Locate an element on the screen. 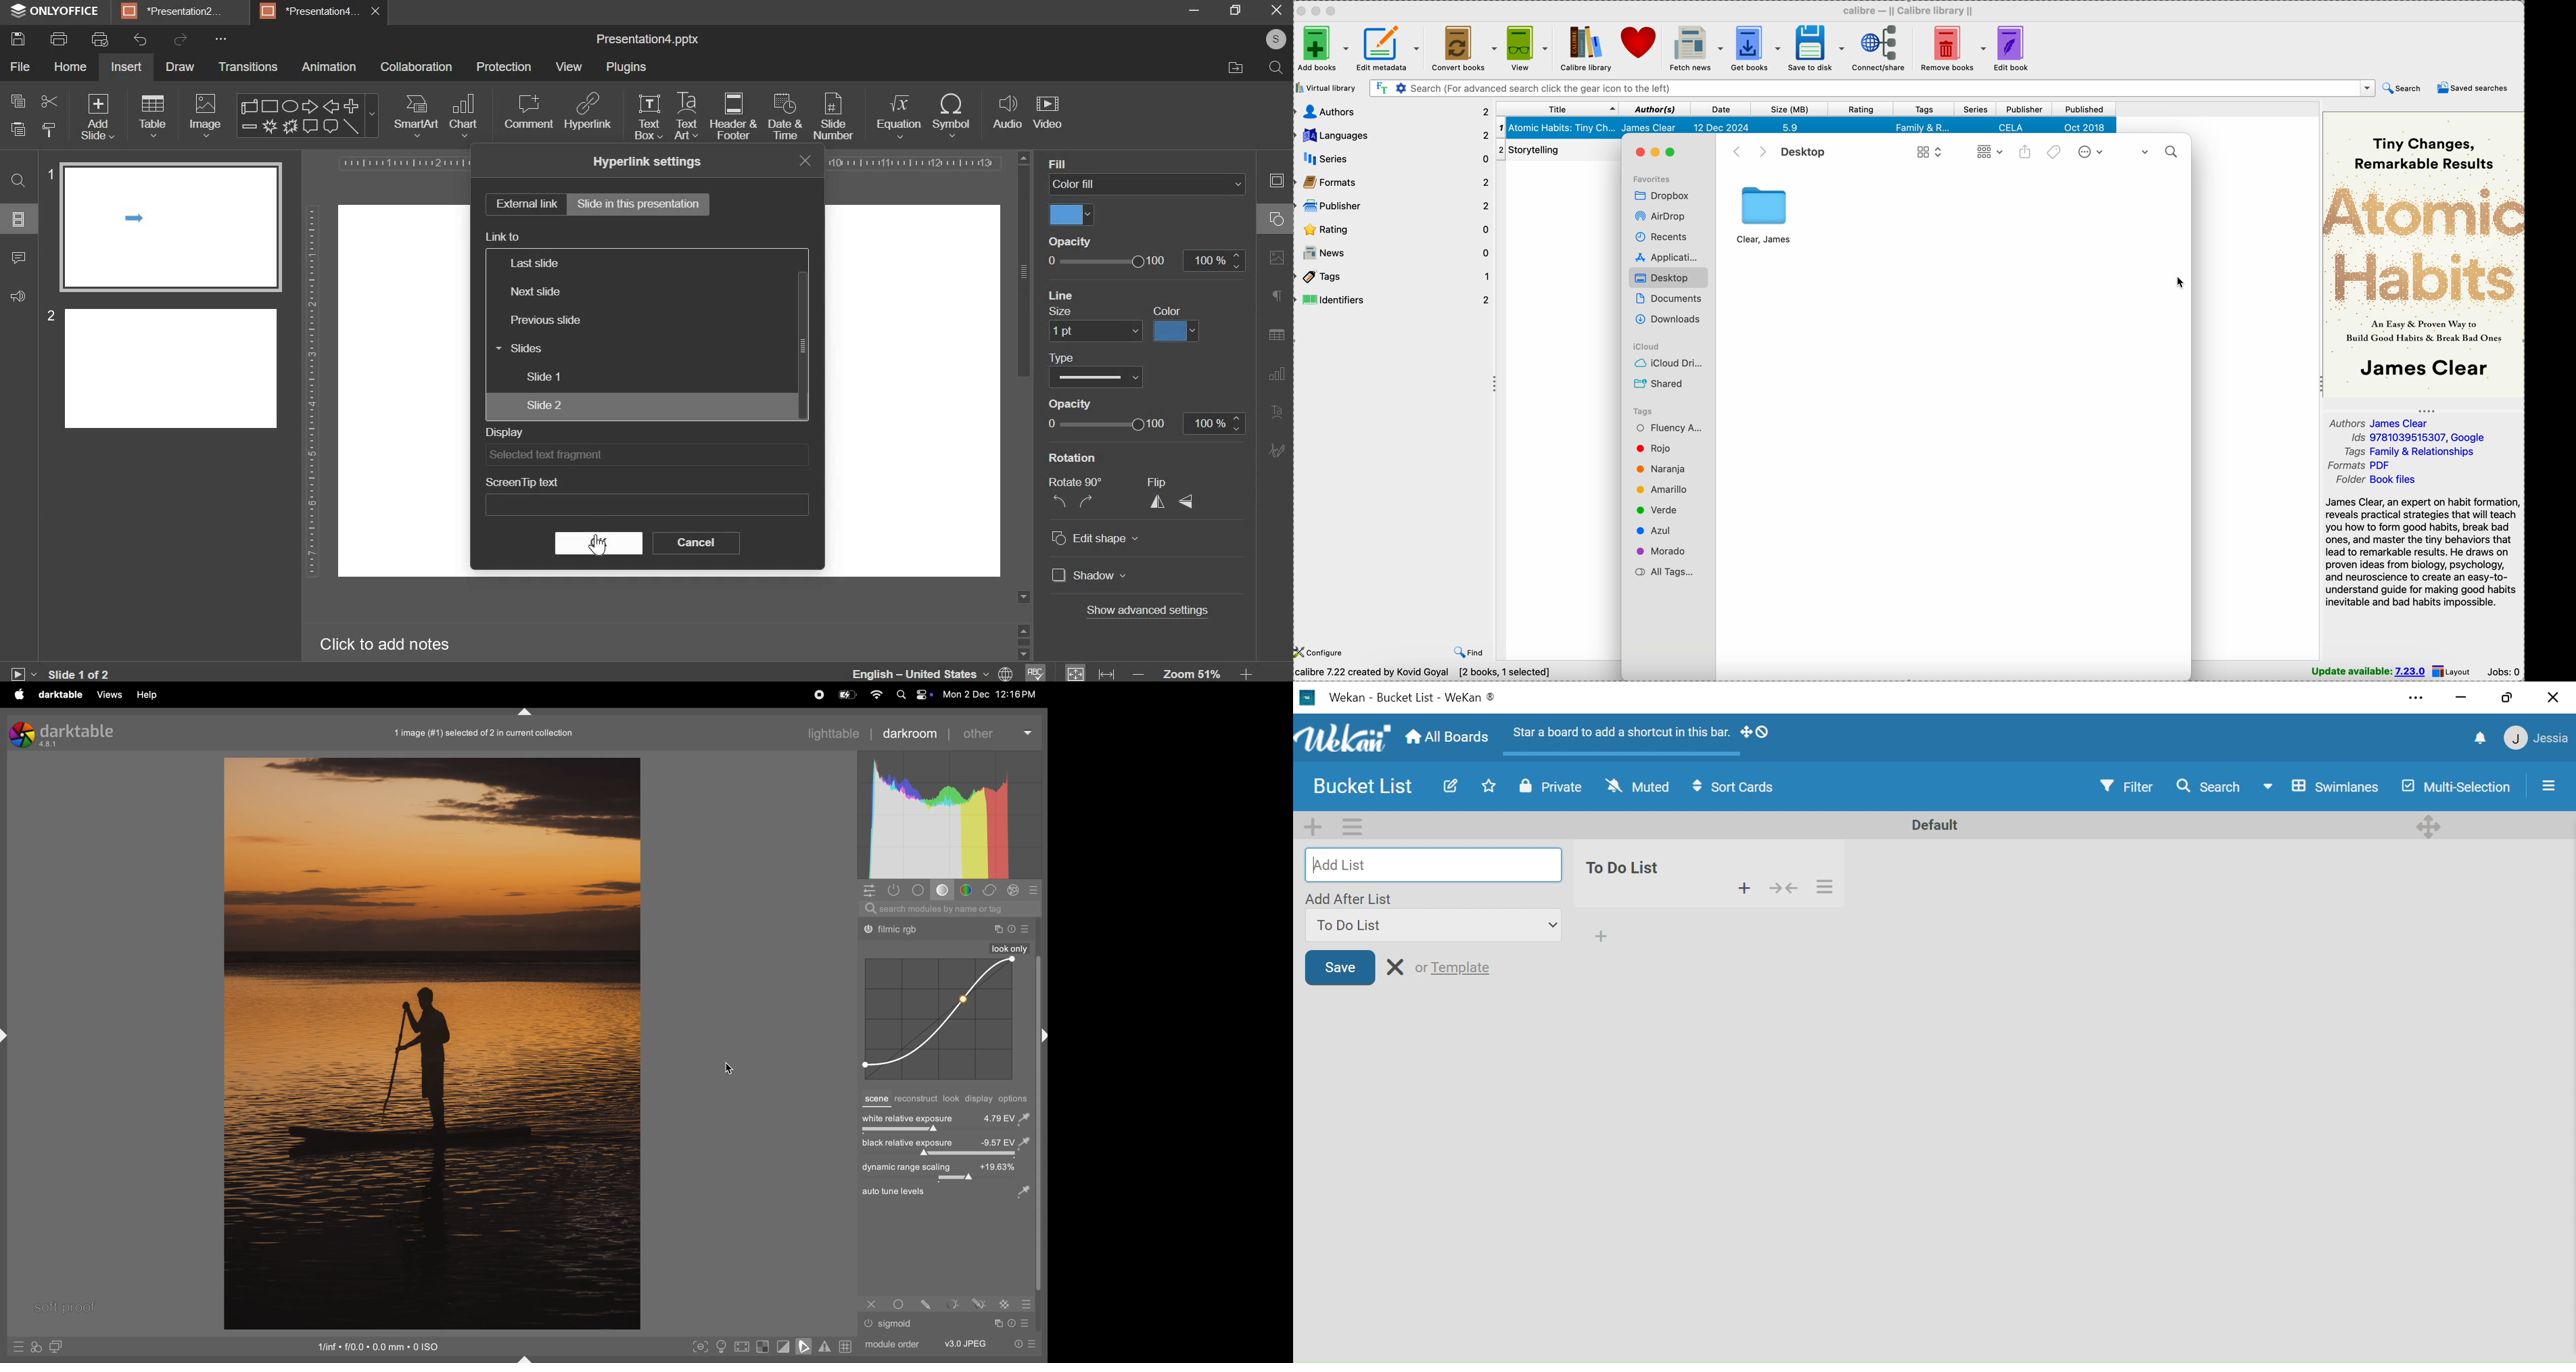 The height and width of the screenshot is (1372, 2576). Board view is located at coordinates (2321, 787).